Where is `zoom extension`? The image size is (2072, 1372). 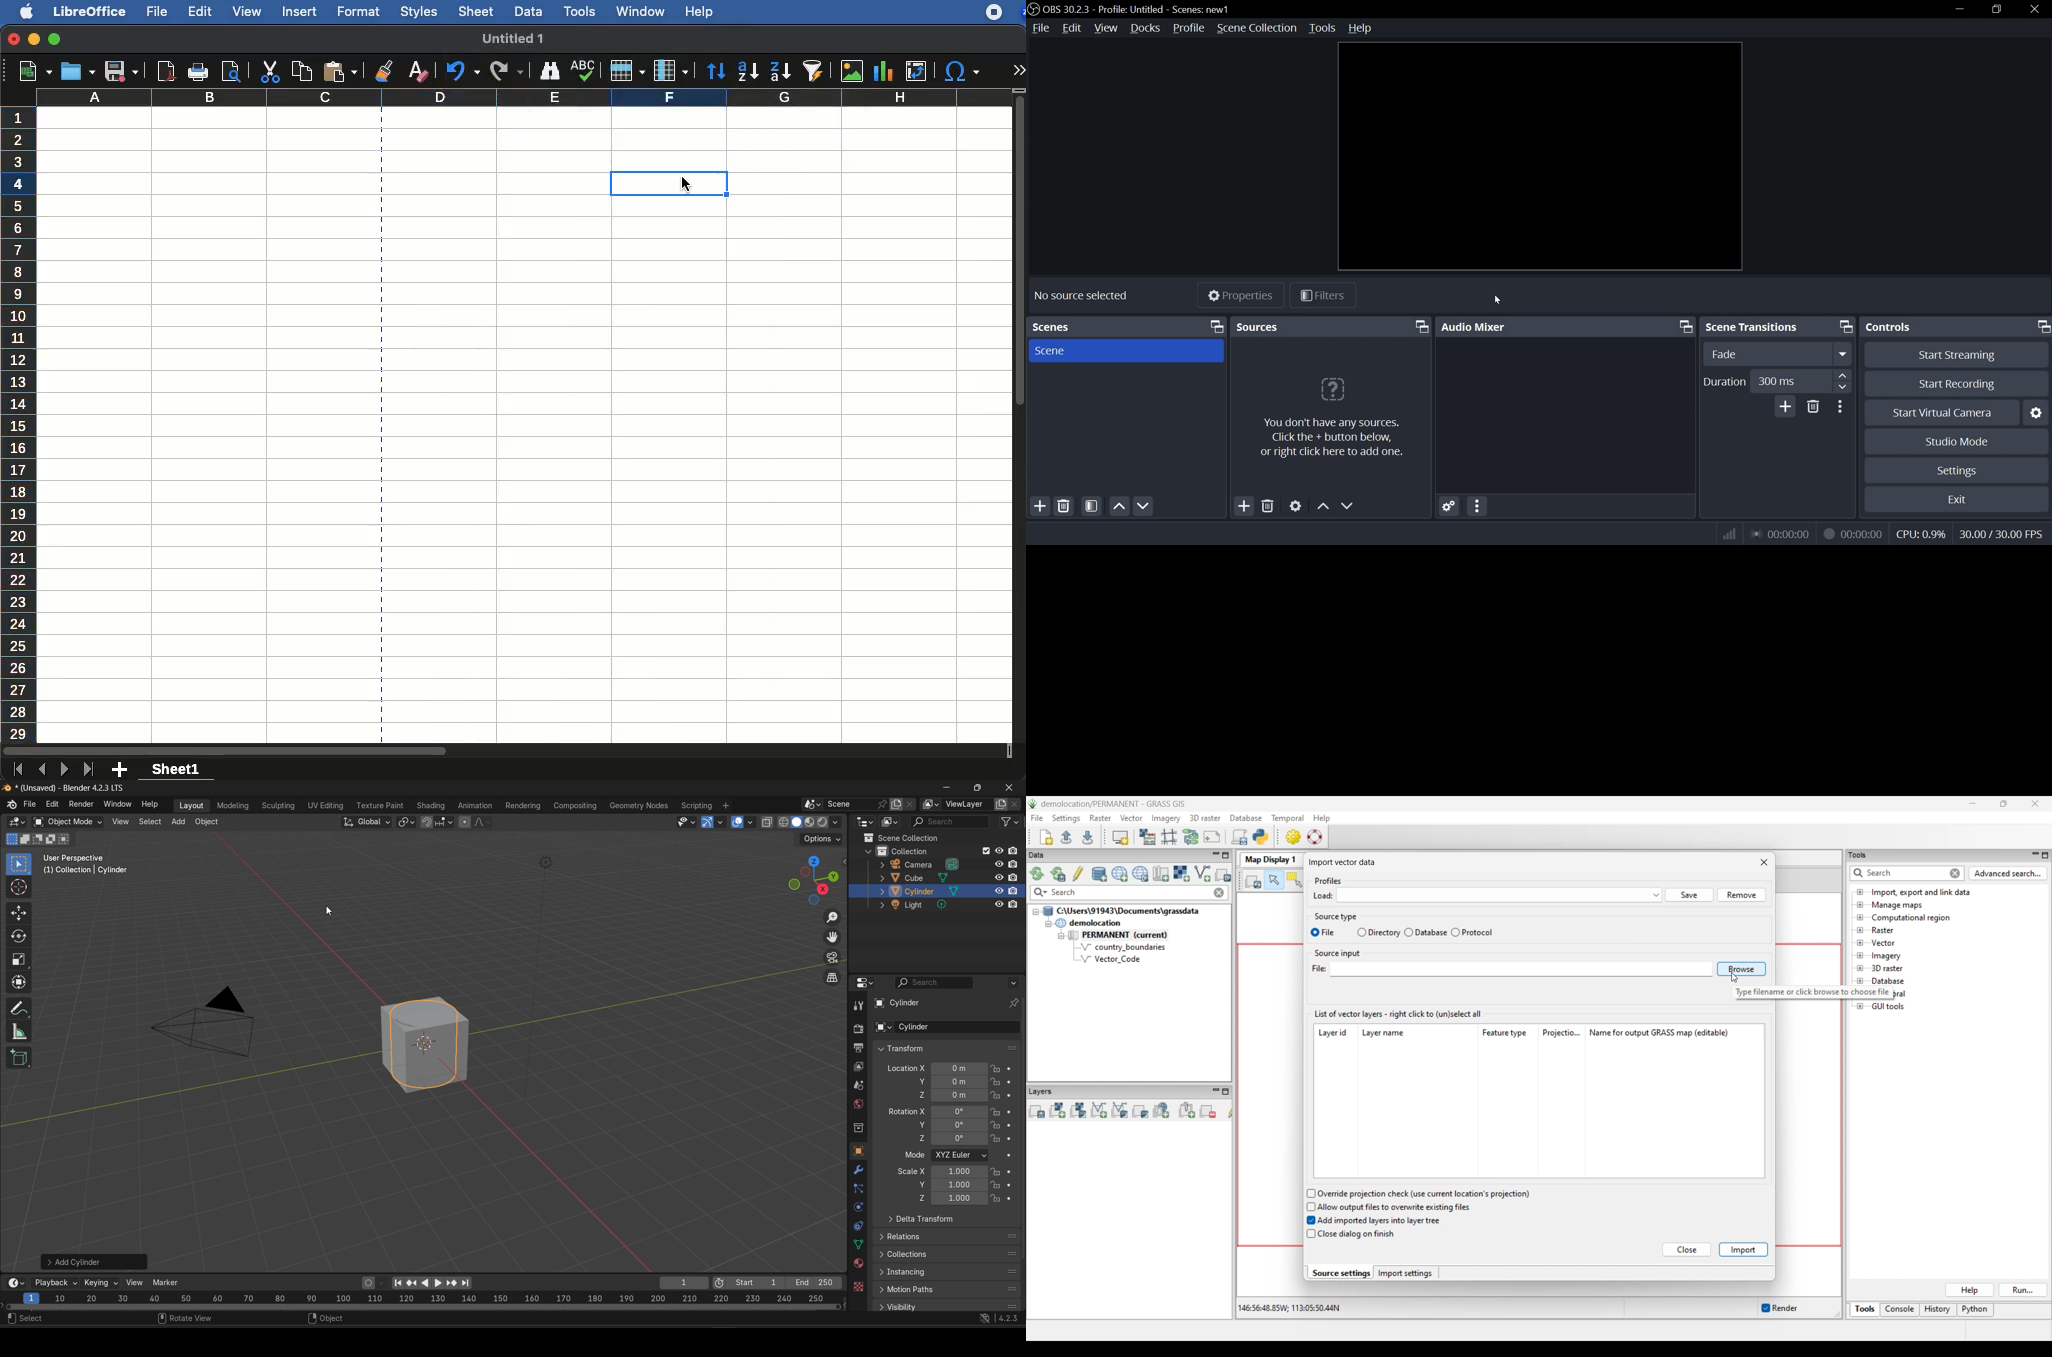
zoom extension is located at coordinates (1020, 12).